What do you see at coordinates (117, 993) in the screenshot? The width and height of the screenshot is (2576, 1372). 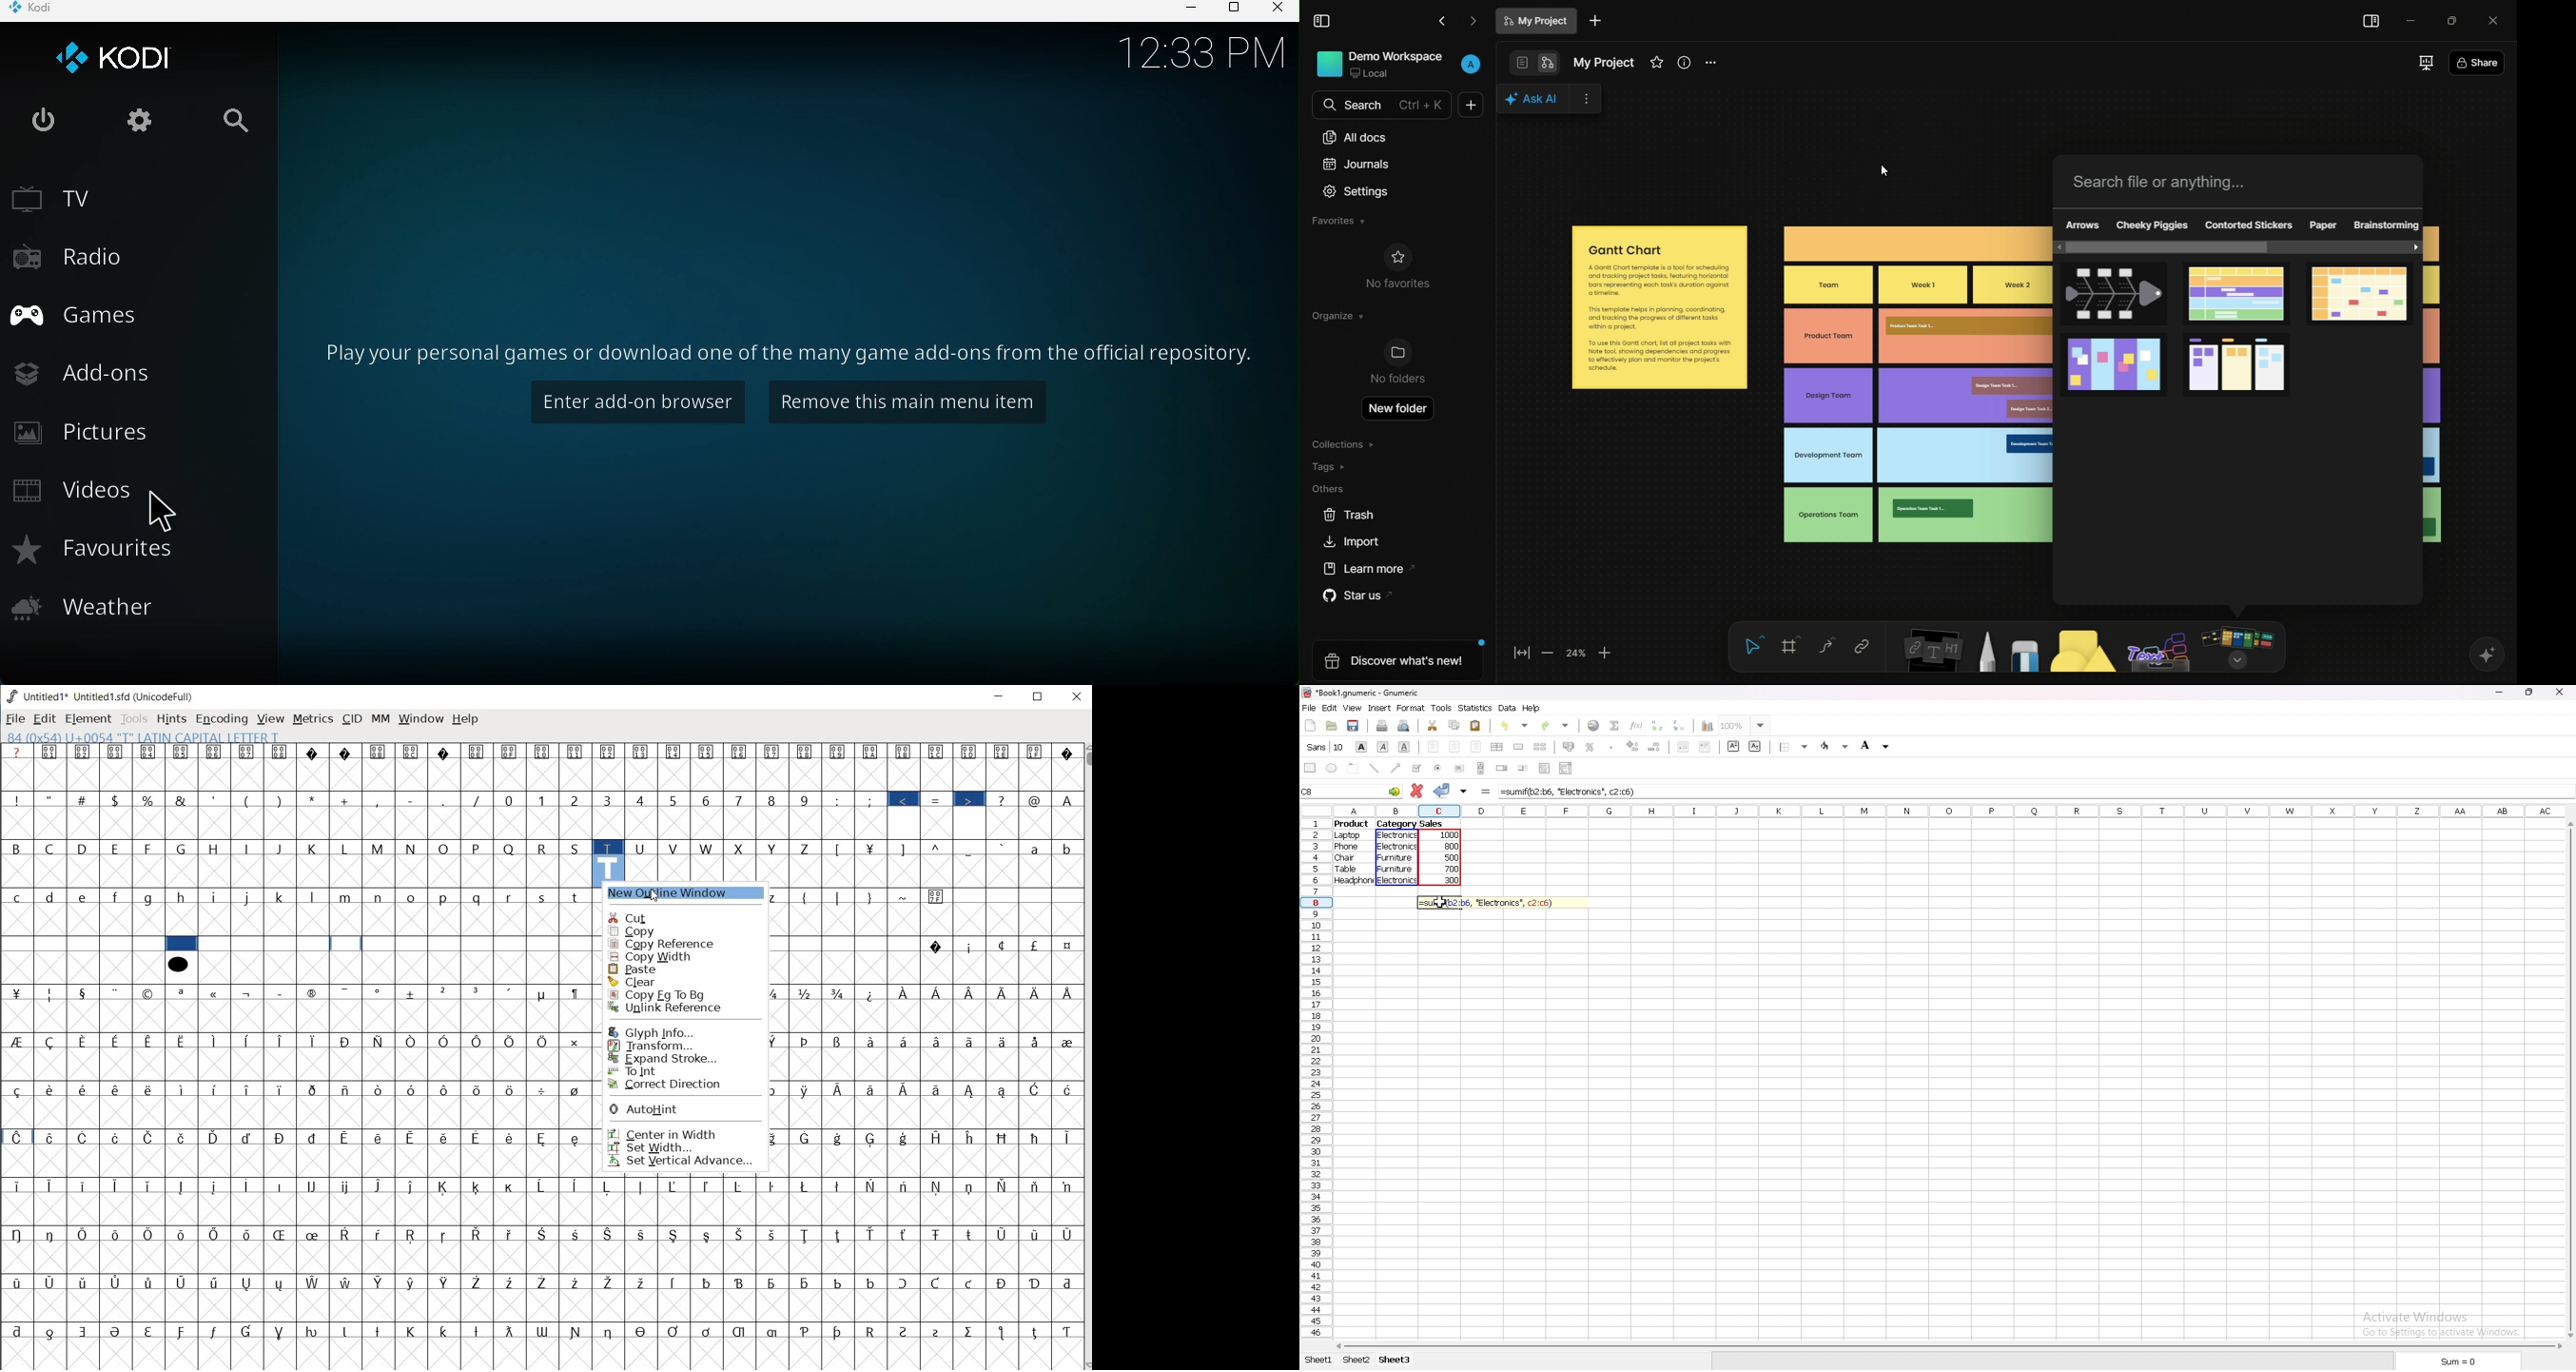 I see `Symbol` at bounding box center [117, 993].